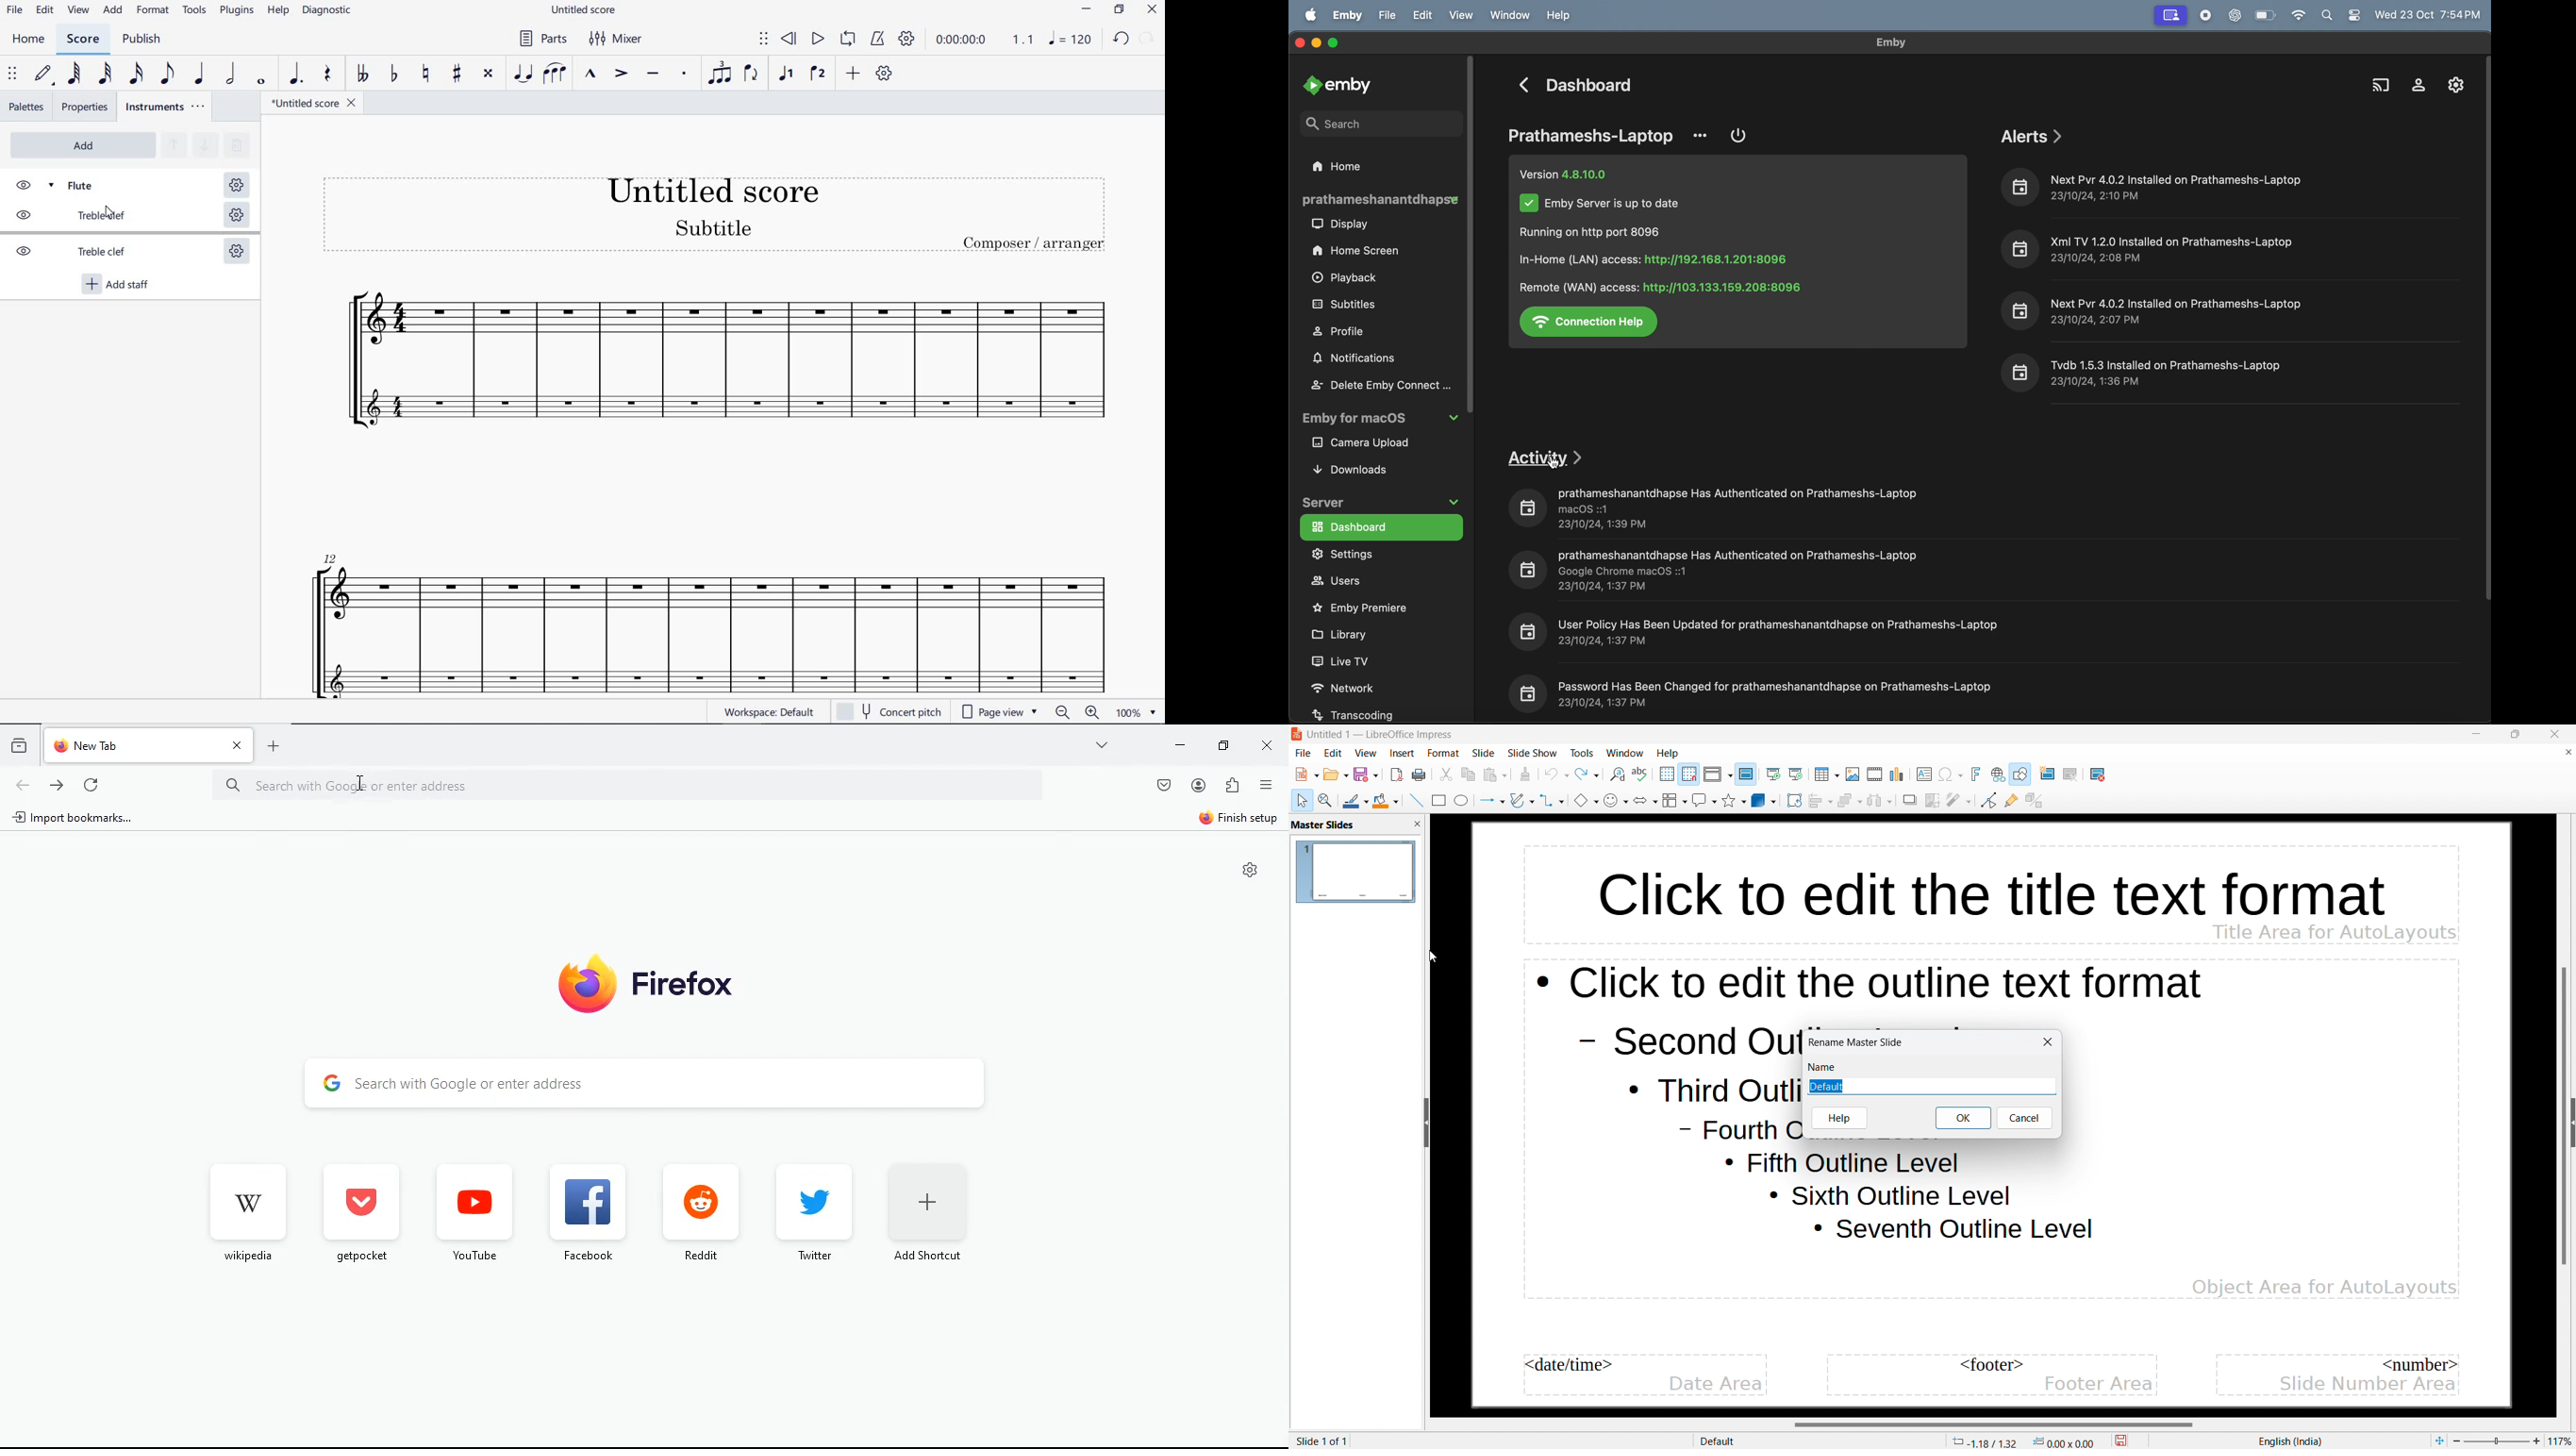 This screenshot has width=2576, height=1456. I want to click on ADD, so click(854, 74).